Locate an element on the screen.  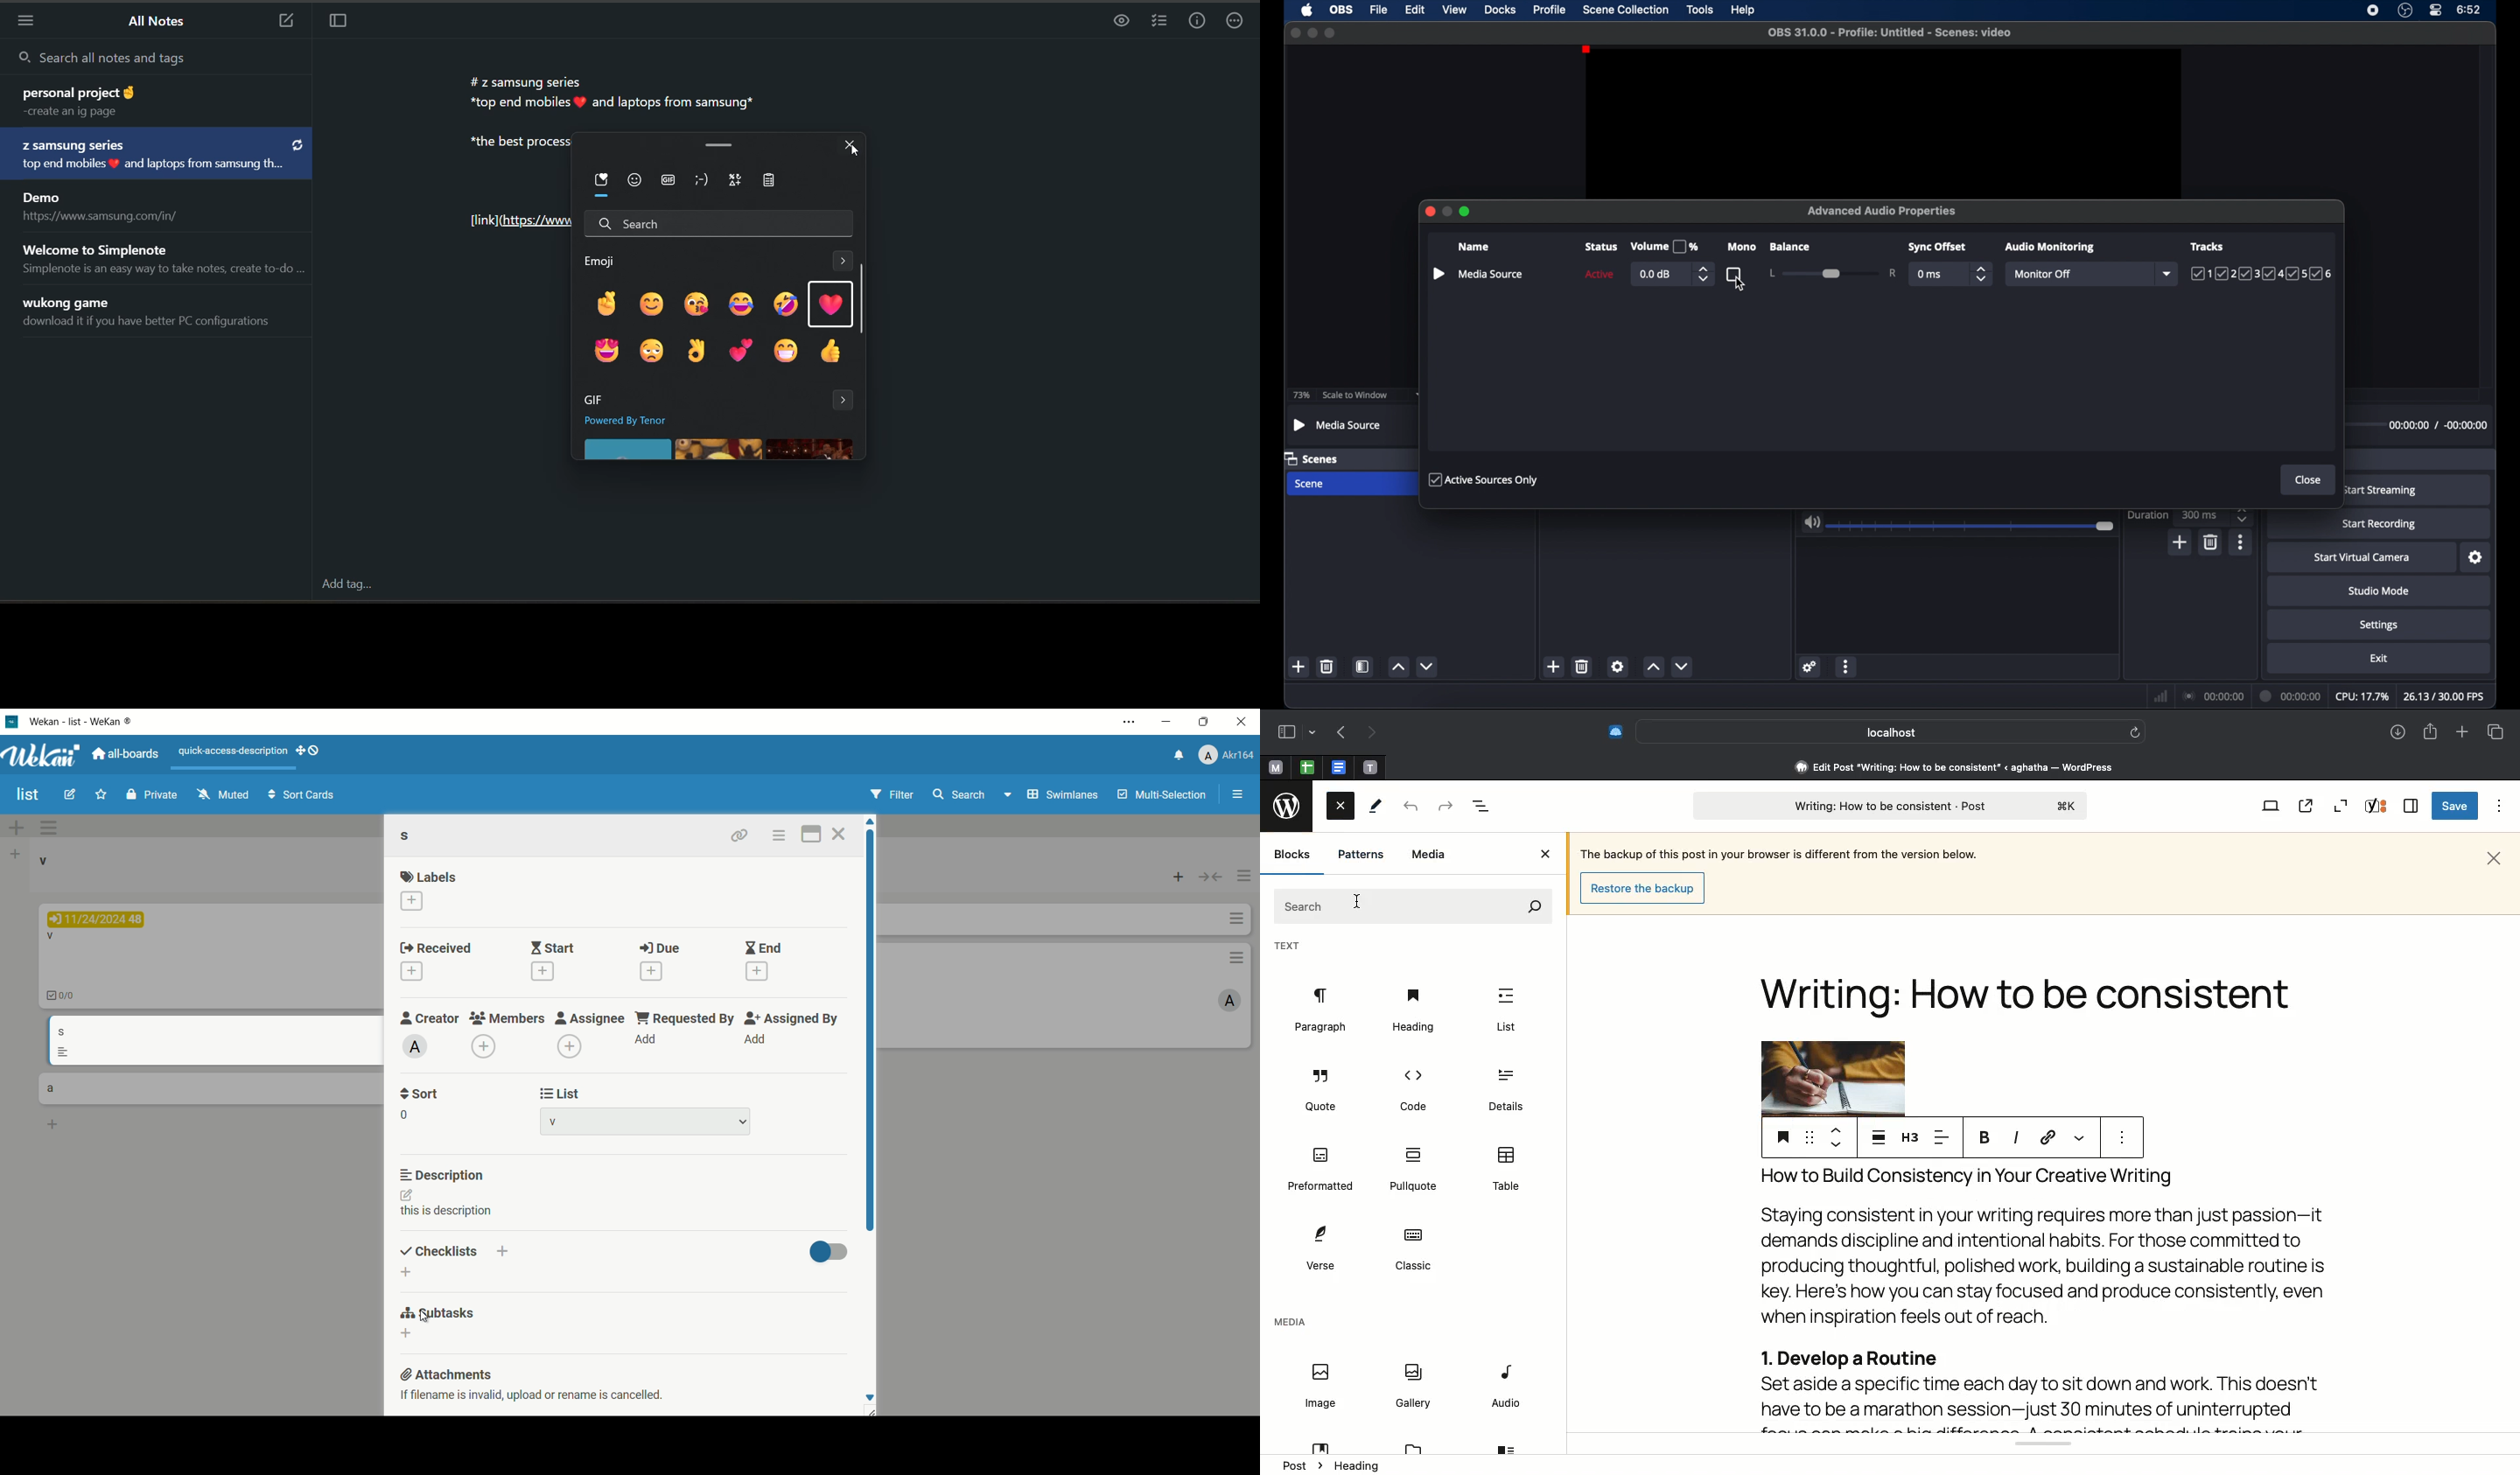
Wekan - WeKan ® is located at coordinates (83, 721).